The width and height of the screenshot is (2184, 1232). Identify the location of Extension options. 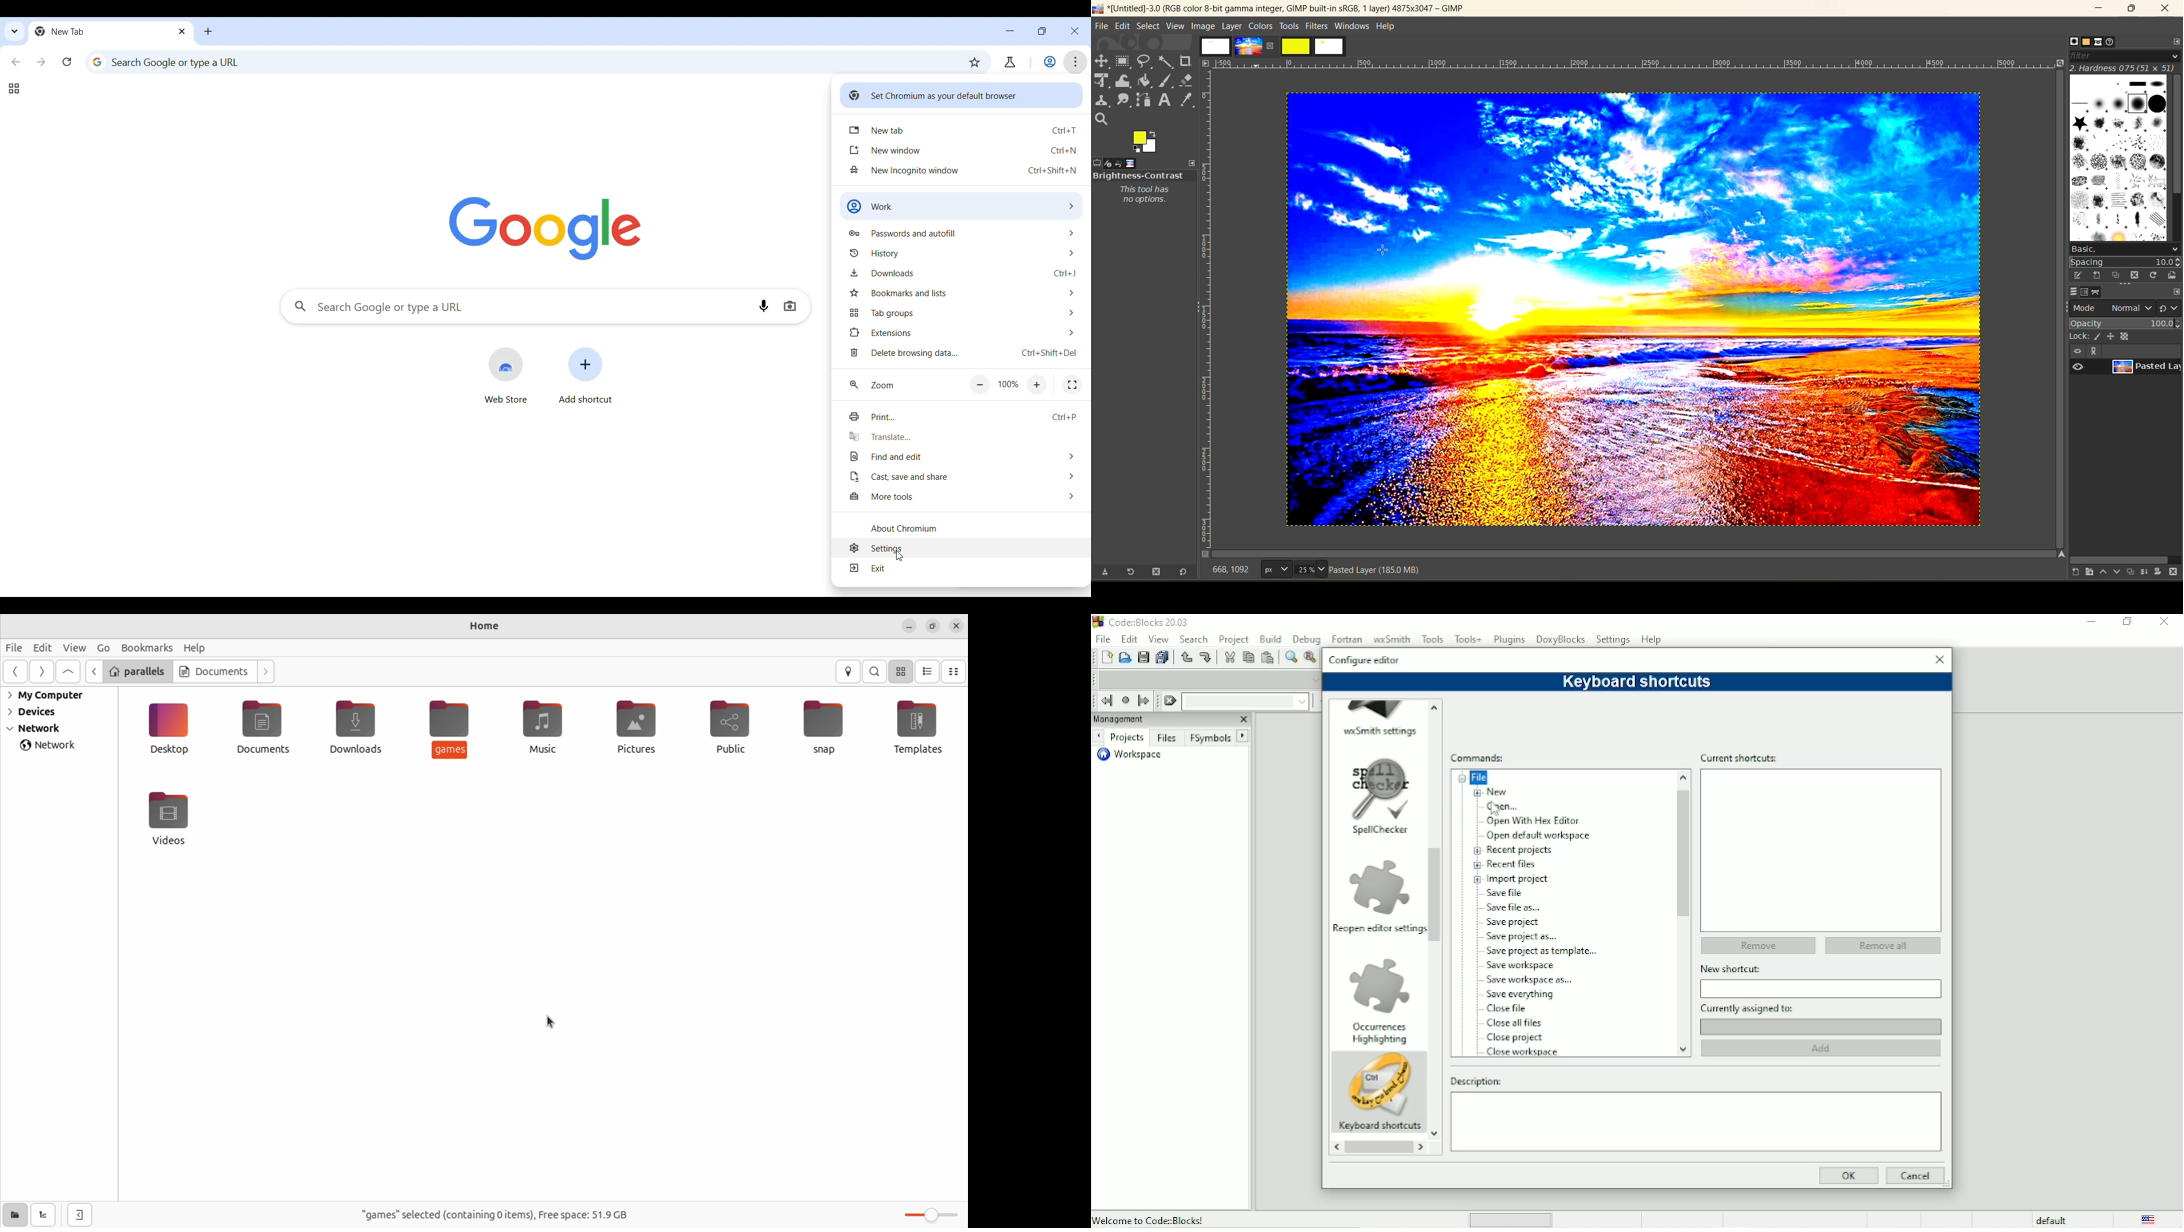
(963, 333).